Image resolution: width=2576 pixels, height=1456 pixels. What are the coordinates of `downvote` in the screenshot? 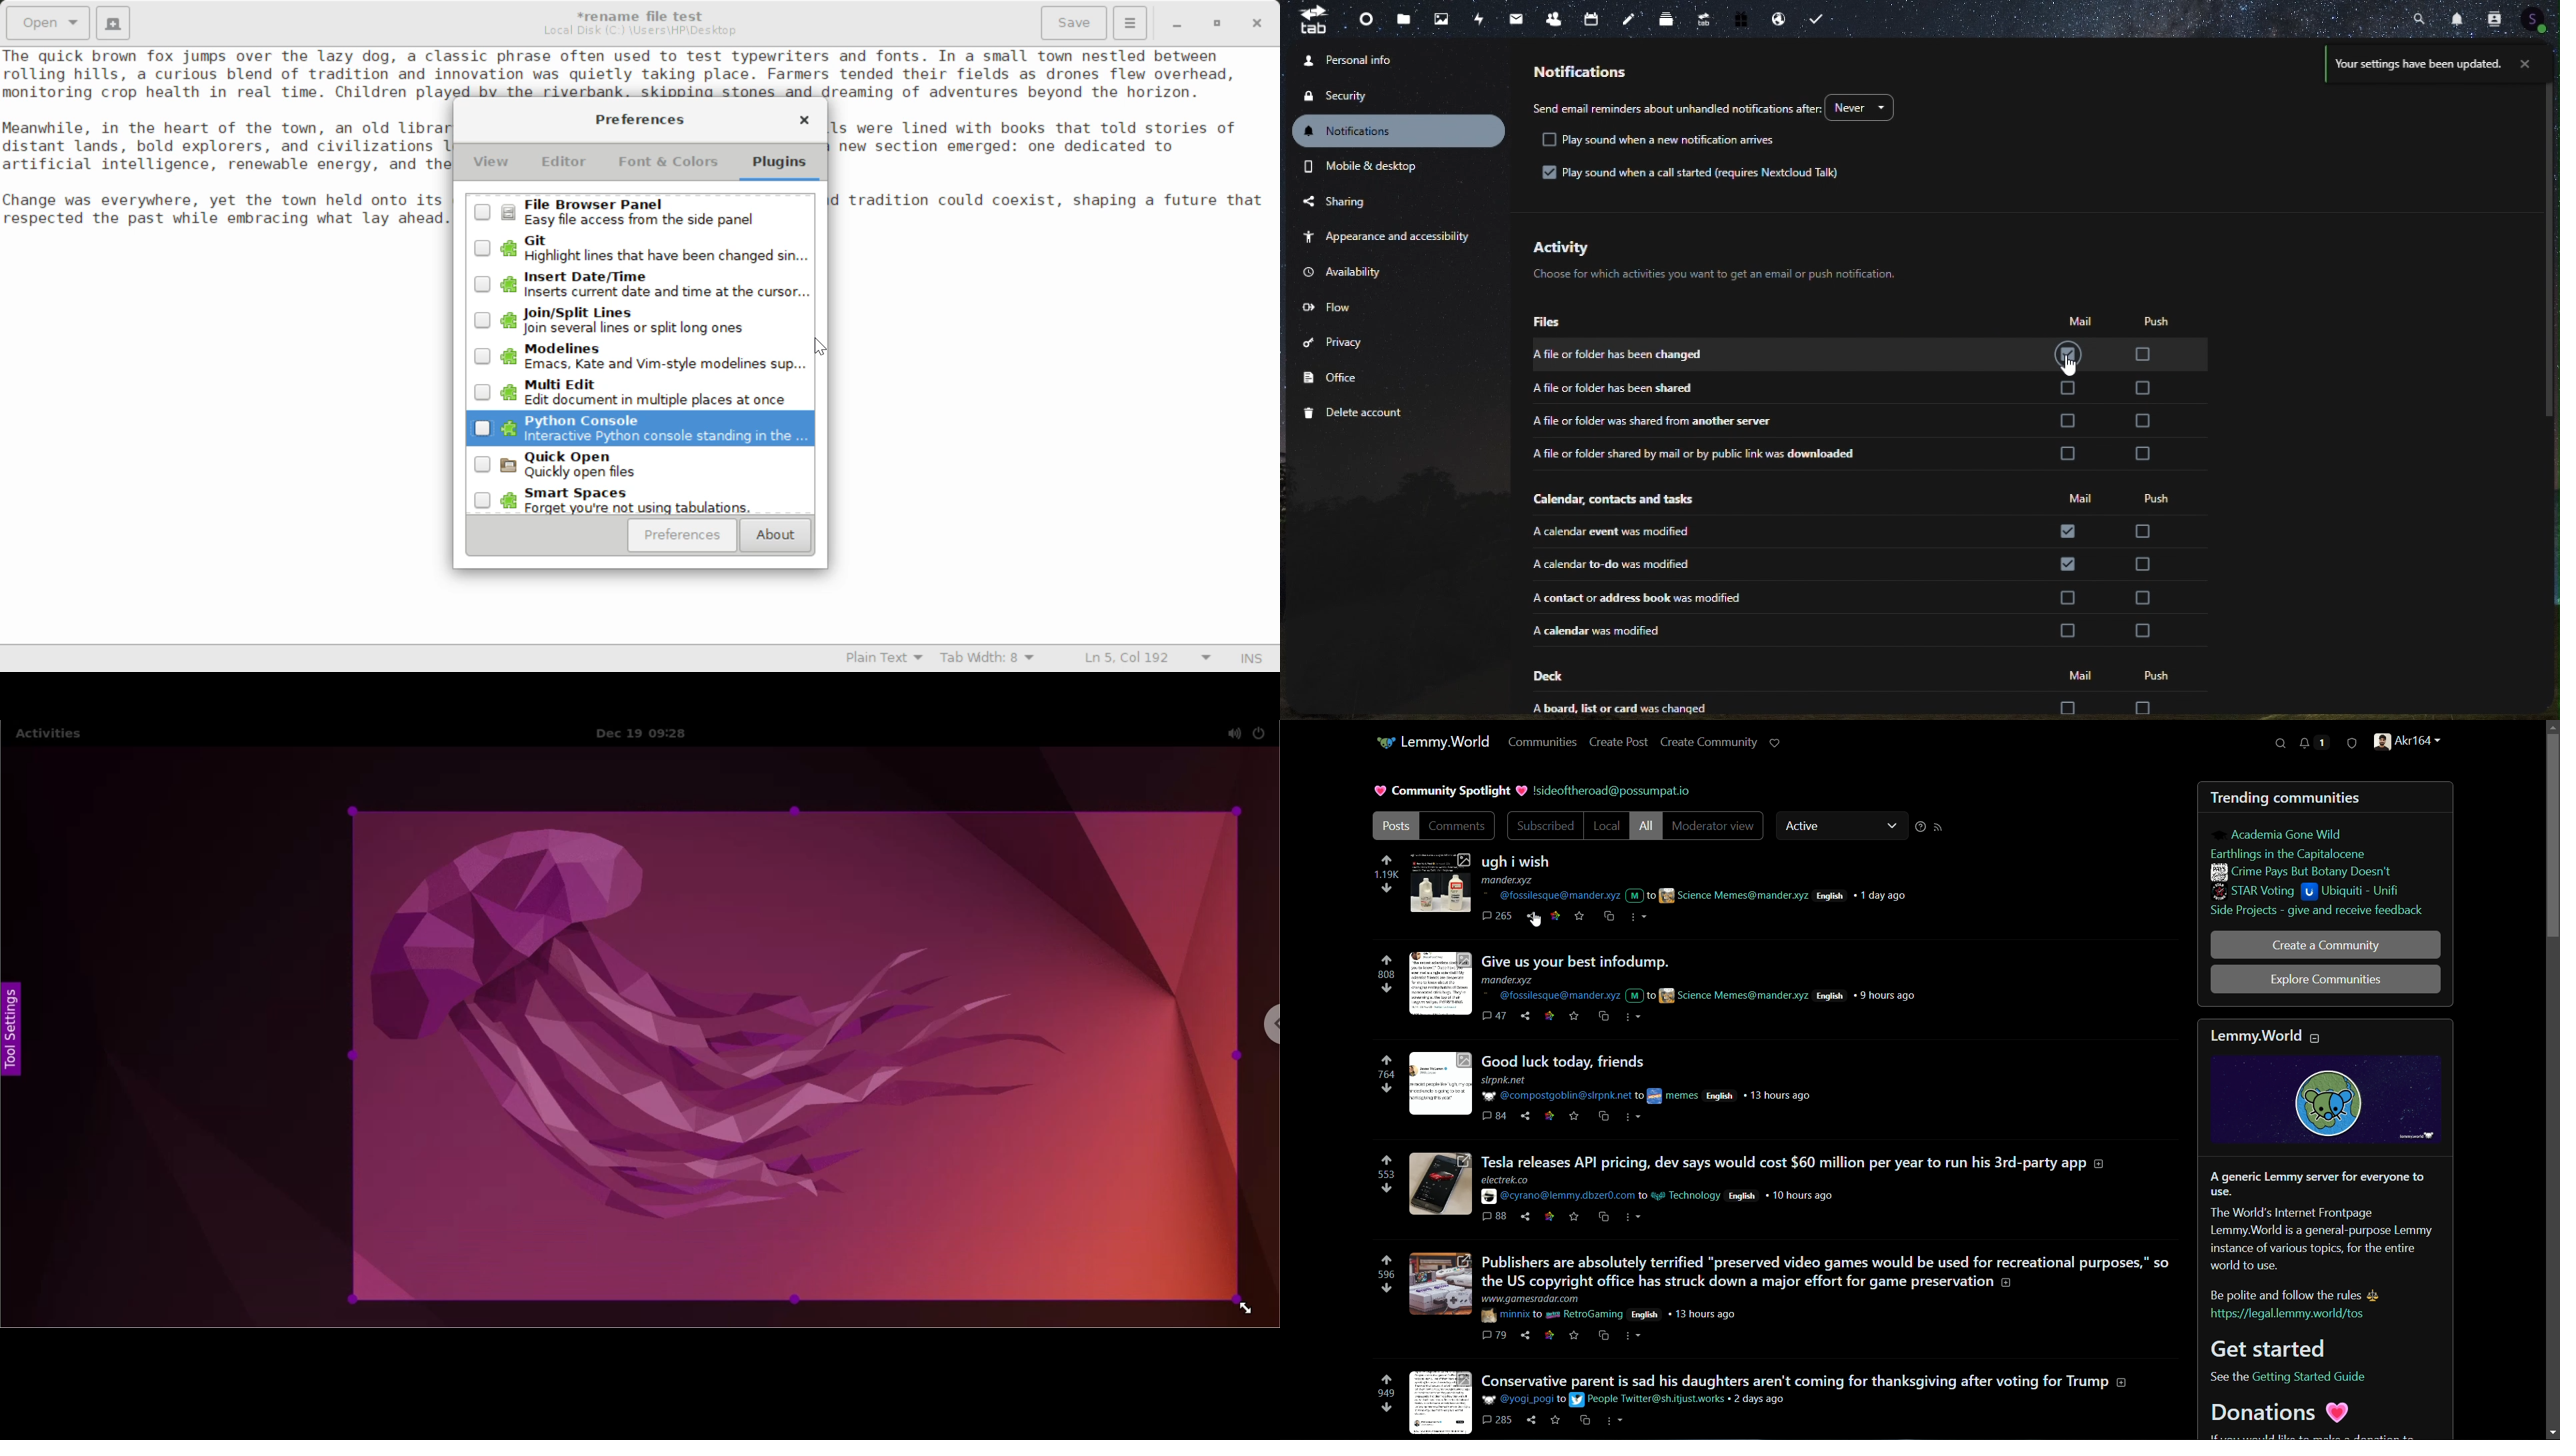 It's located at (1385, 1189).